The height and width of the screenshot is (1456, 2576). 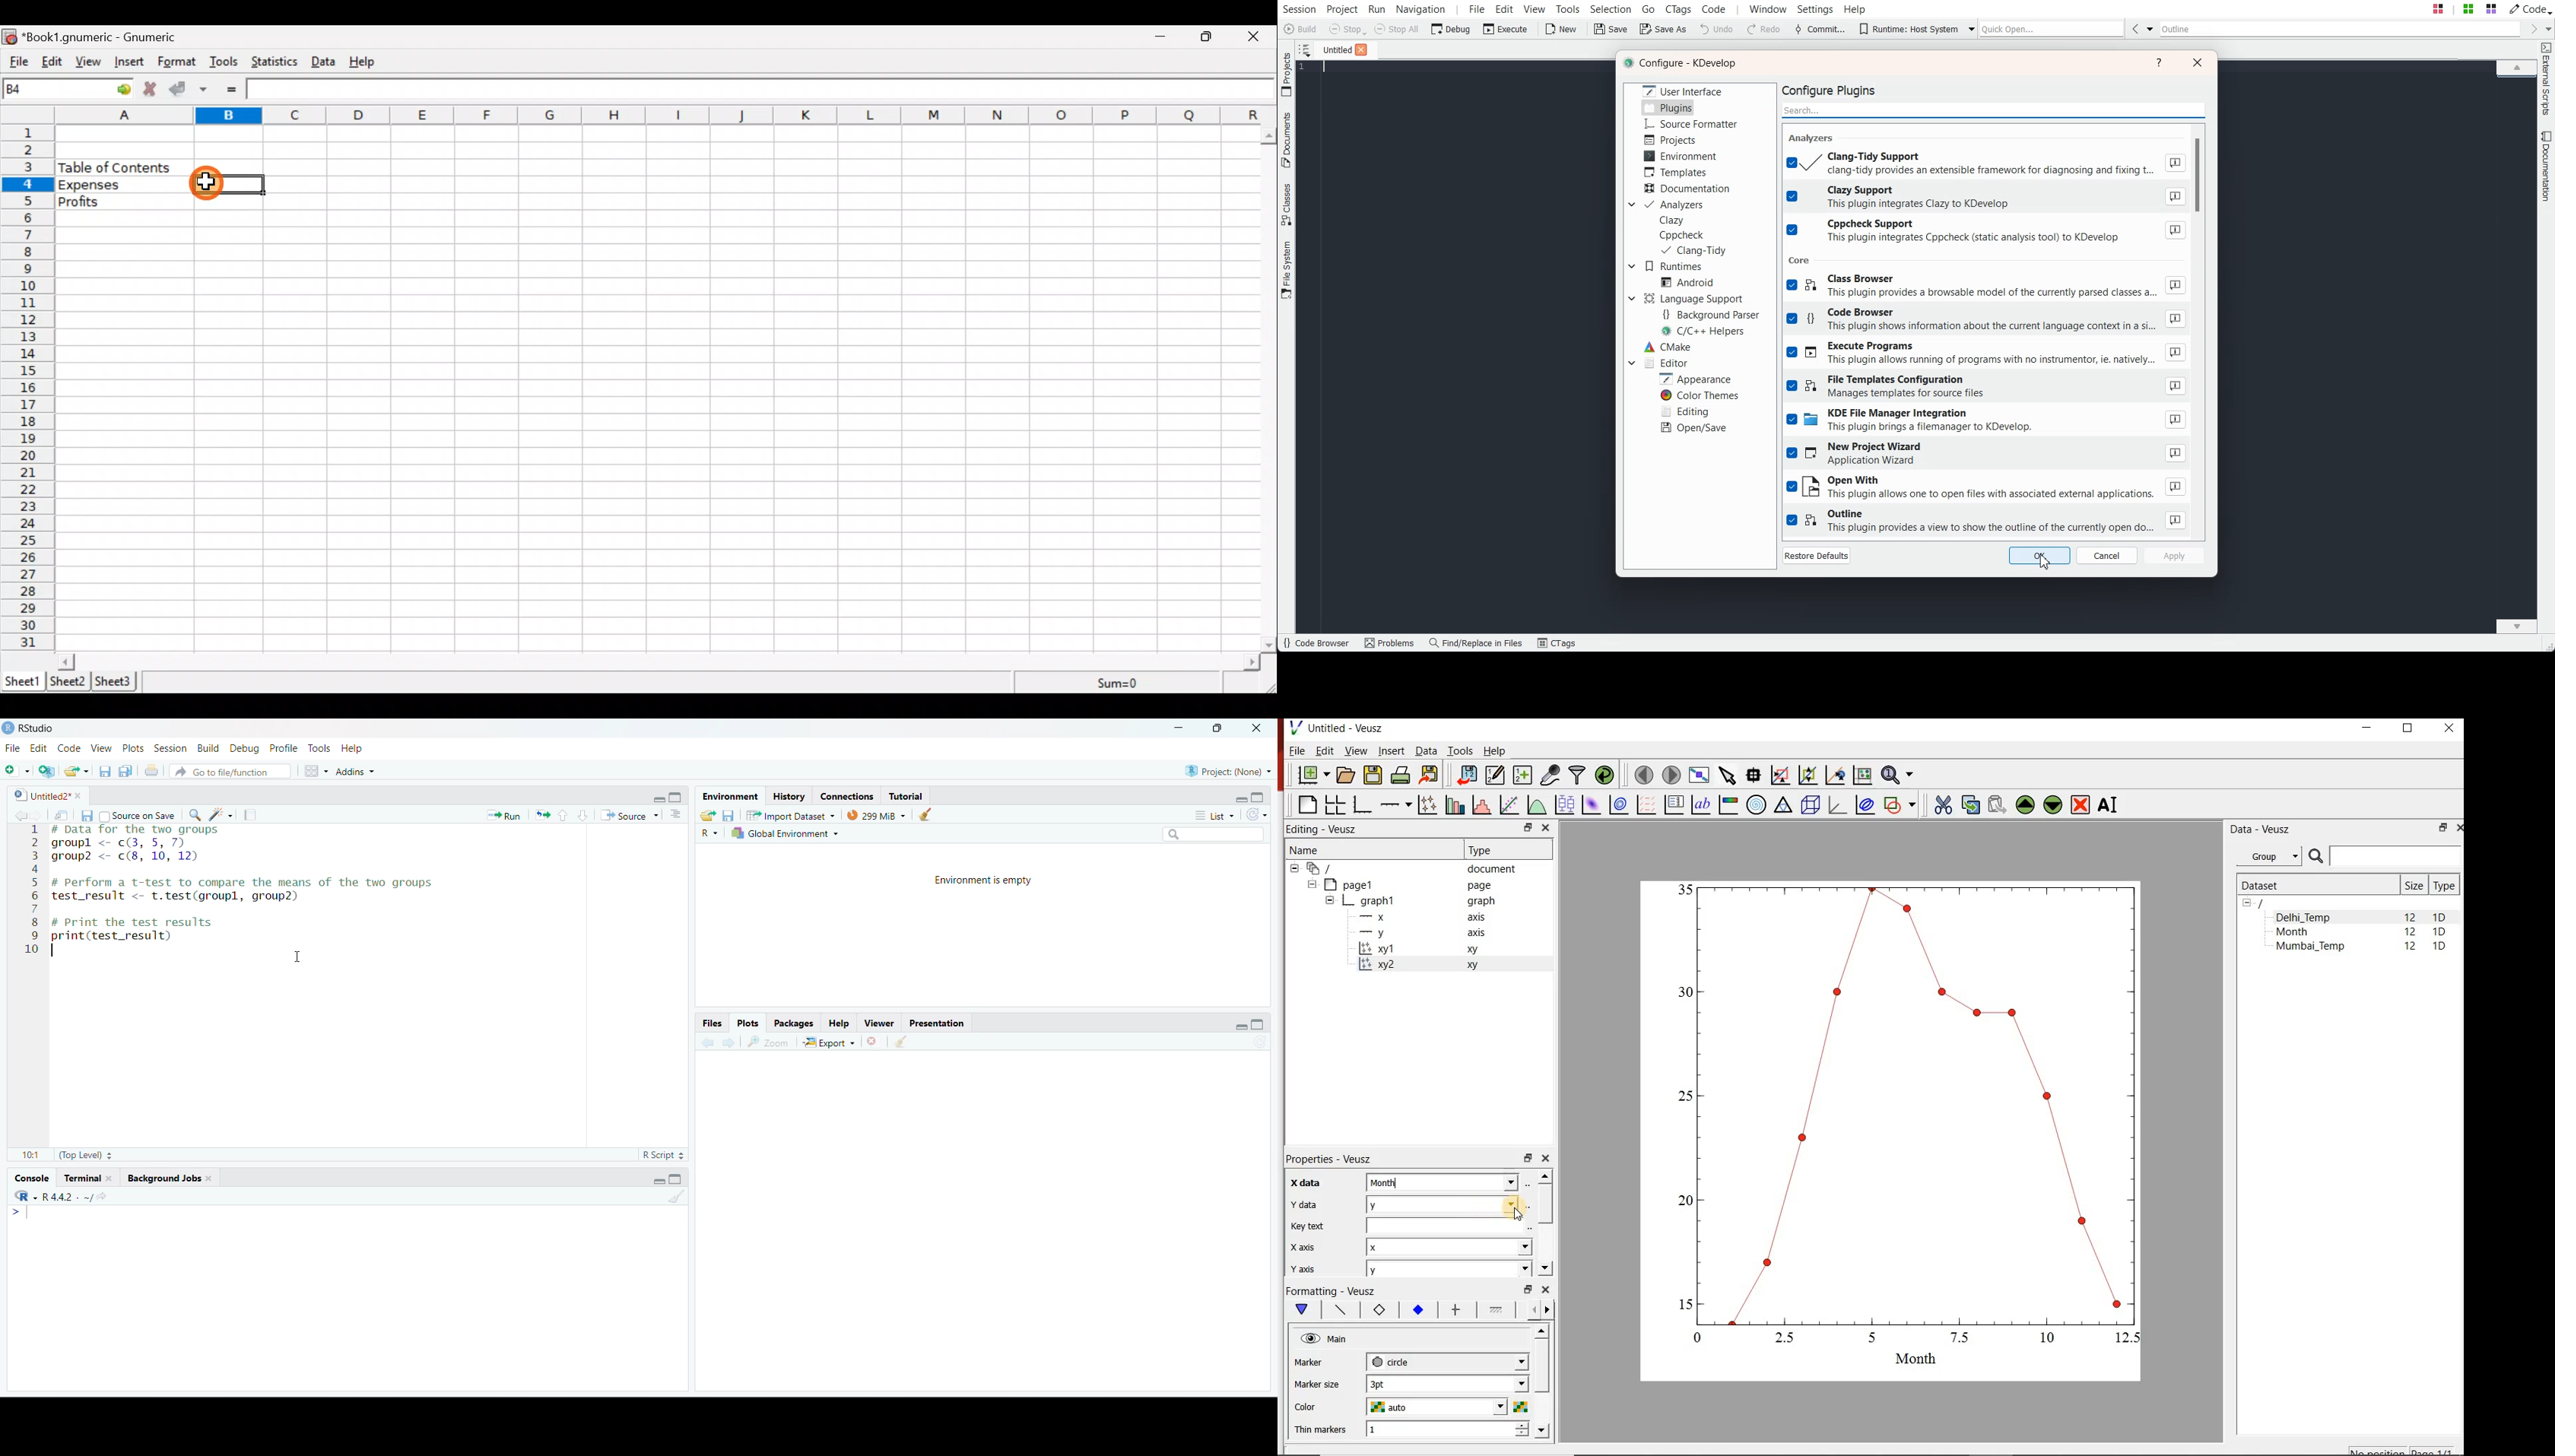 What do you see at coordinates (15, 748) in the screenshot?
I see `File` at bounding box center [15, 748].